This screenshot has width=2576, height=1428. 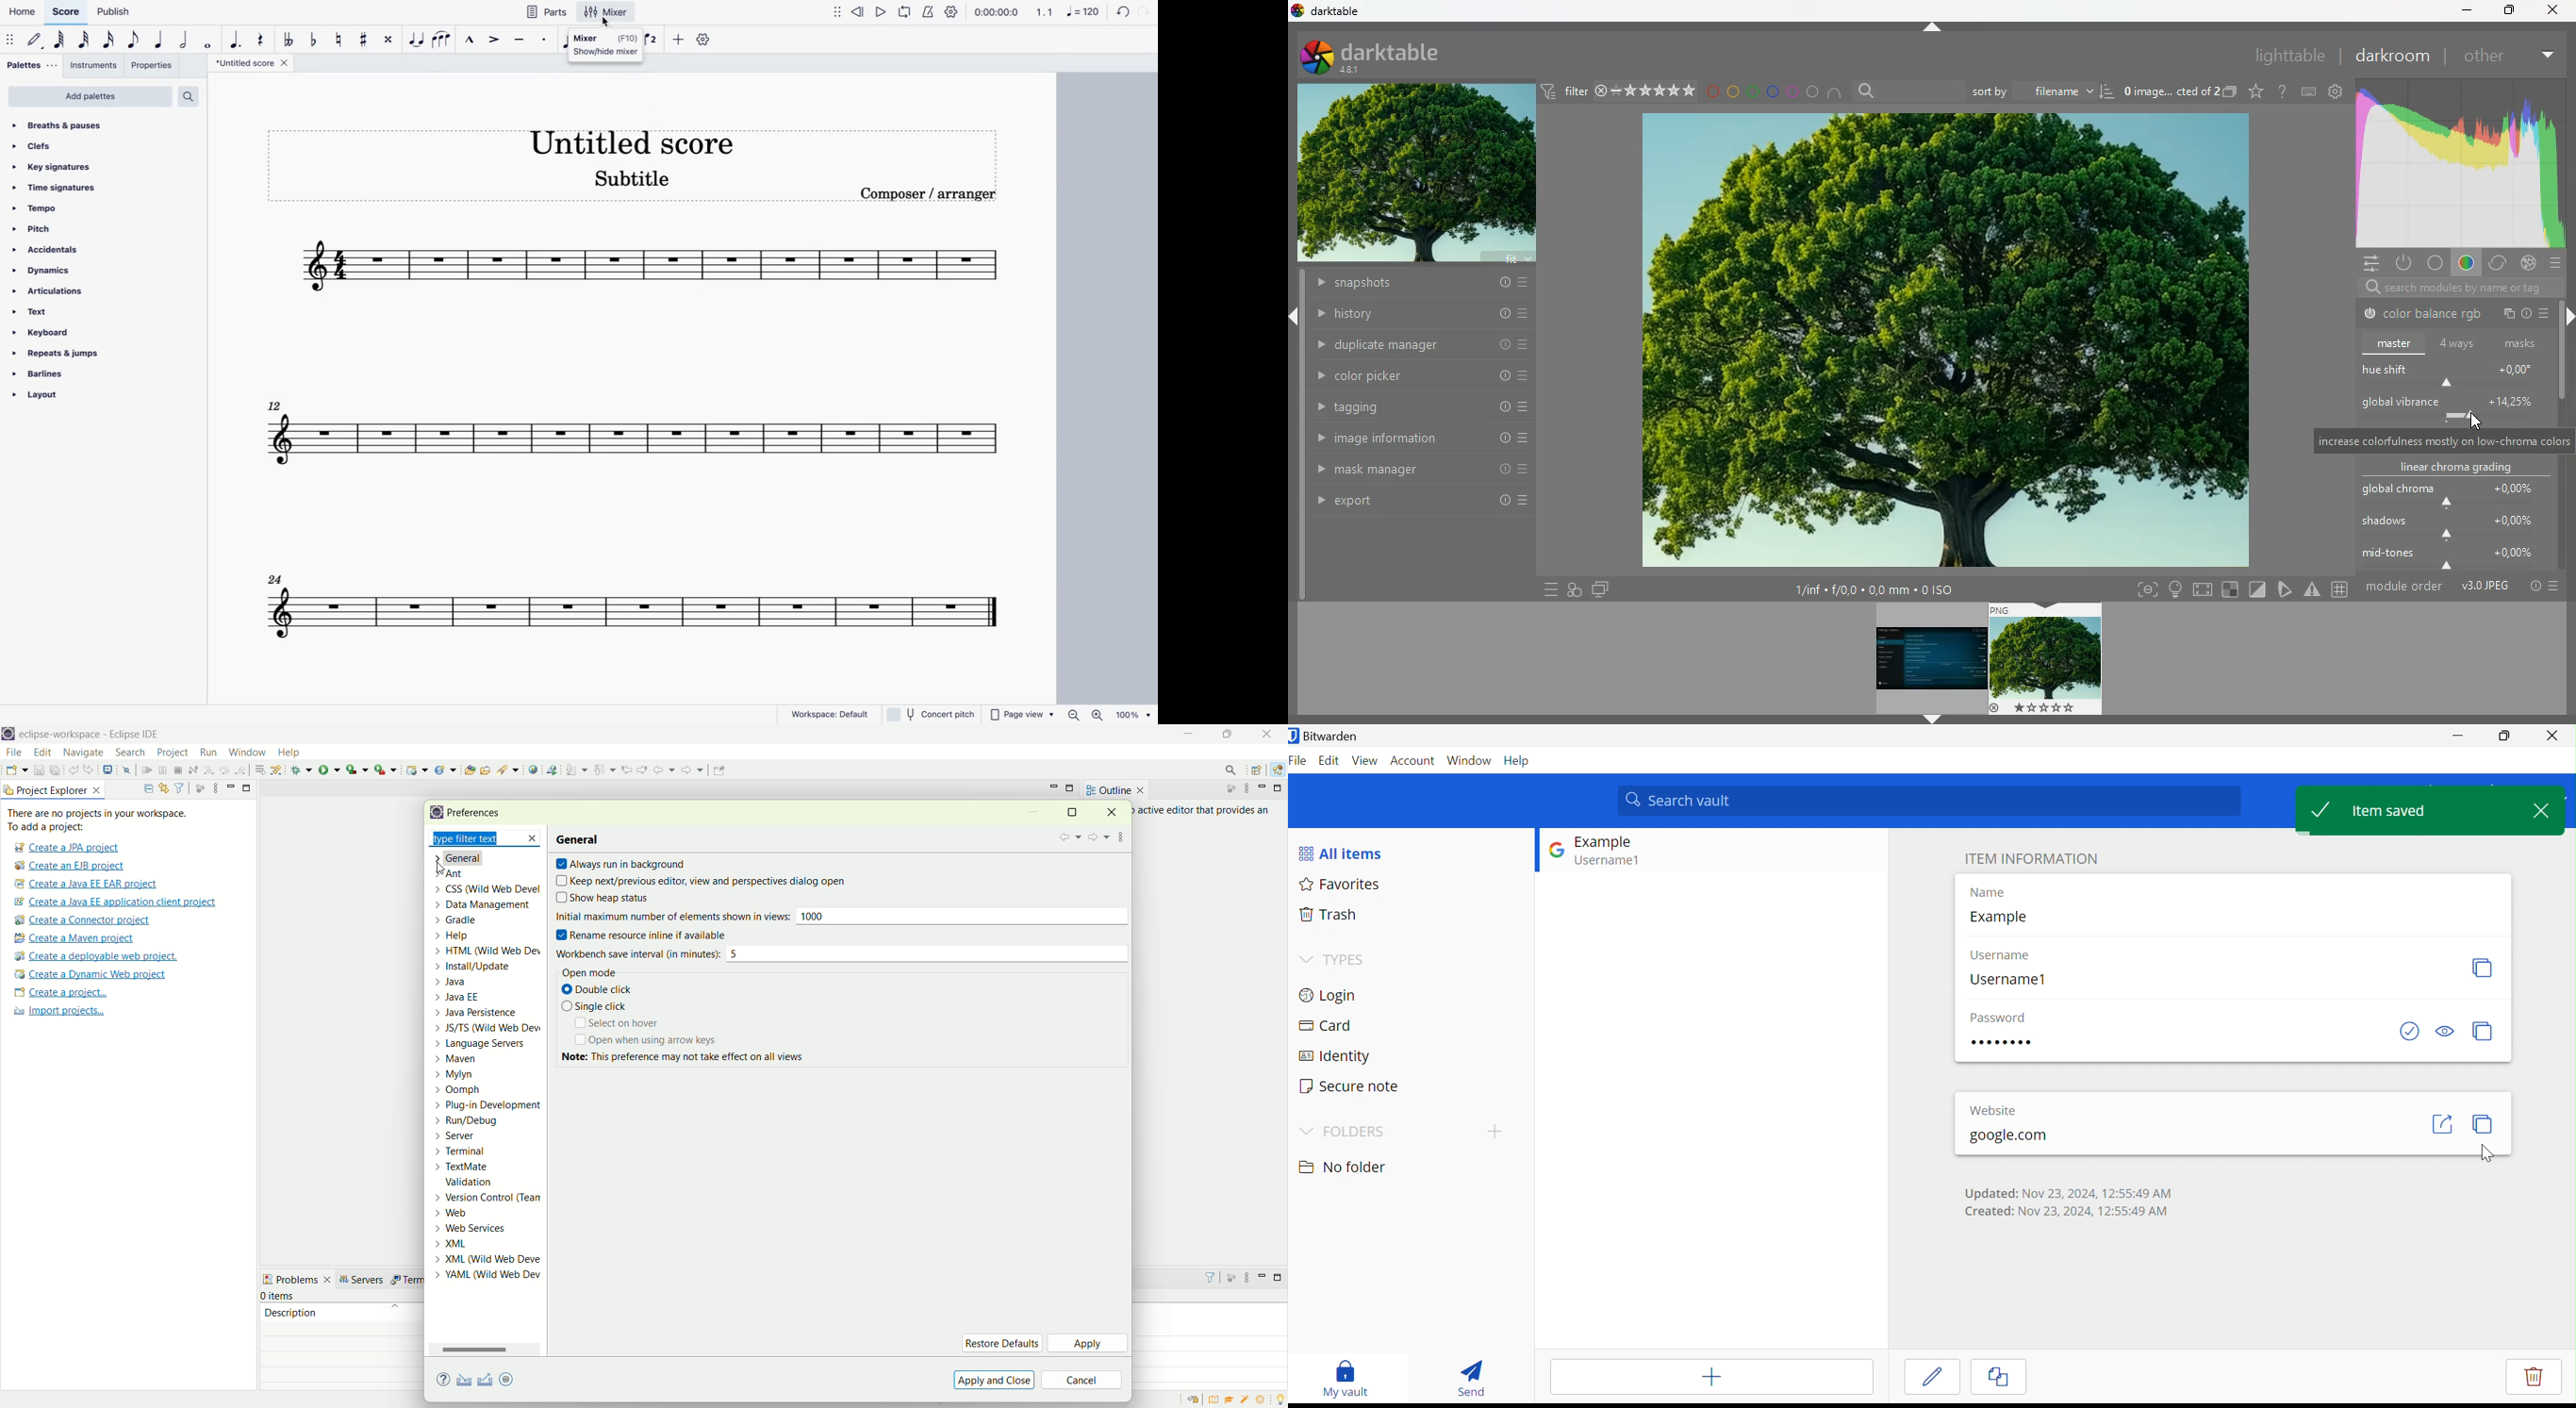 What do you see at coordinates (488, 966) in the screenshot?
I see `install/update` at bounding box center [488, 966].